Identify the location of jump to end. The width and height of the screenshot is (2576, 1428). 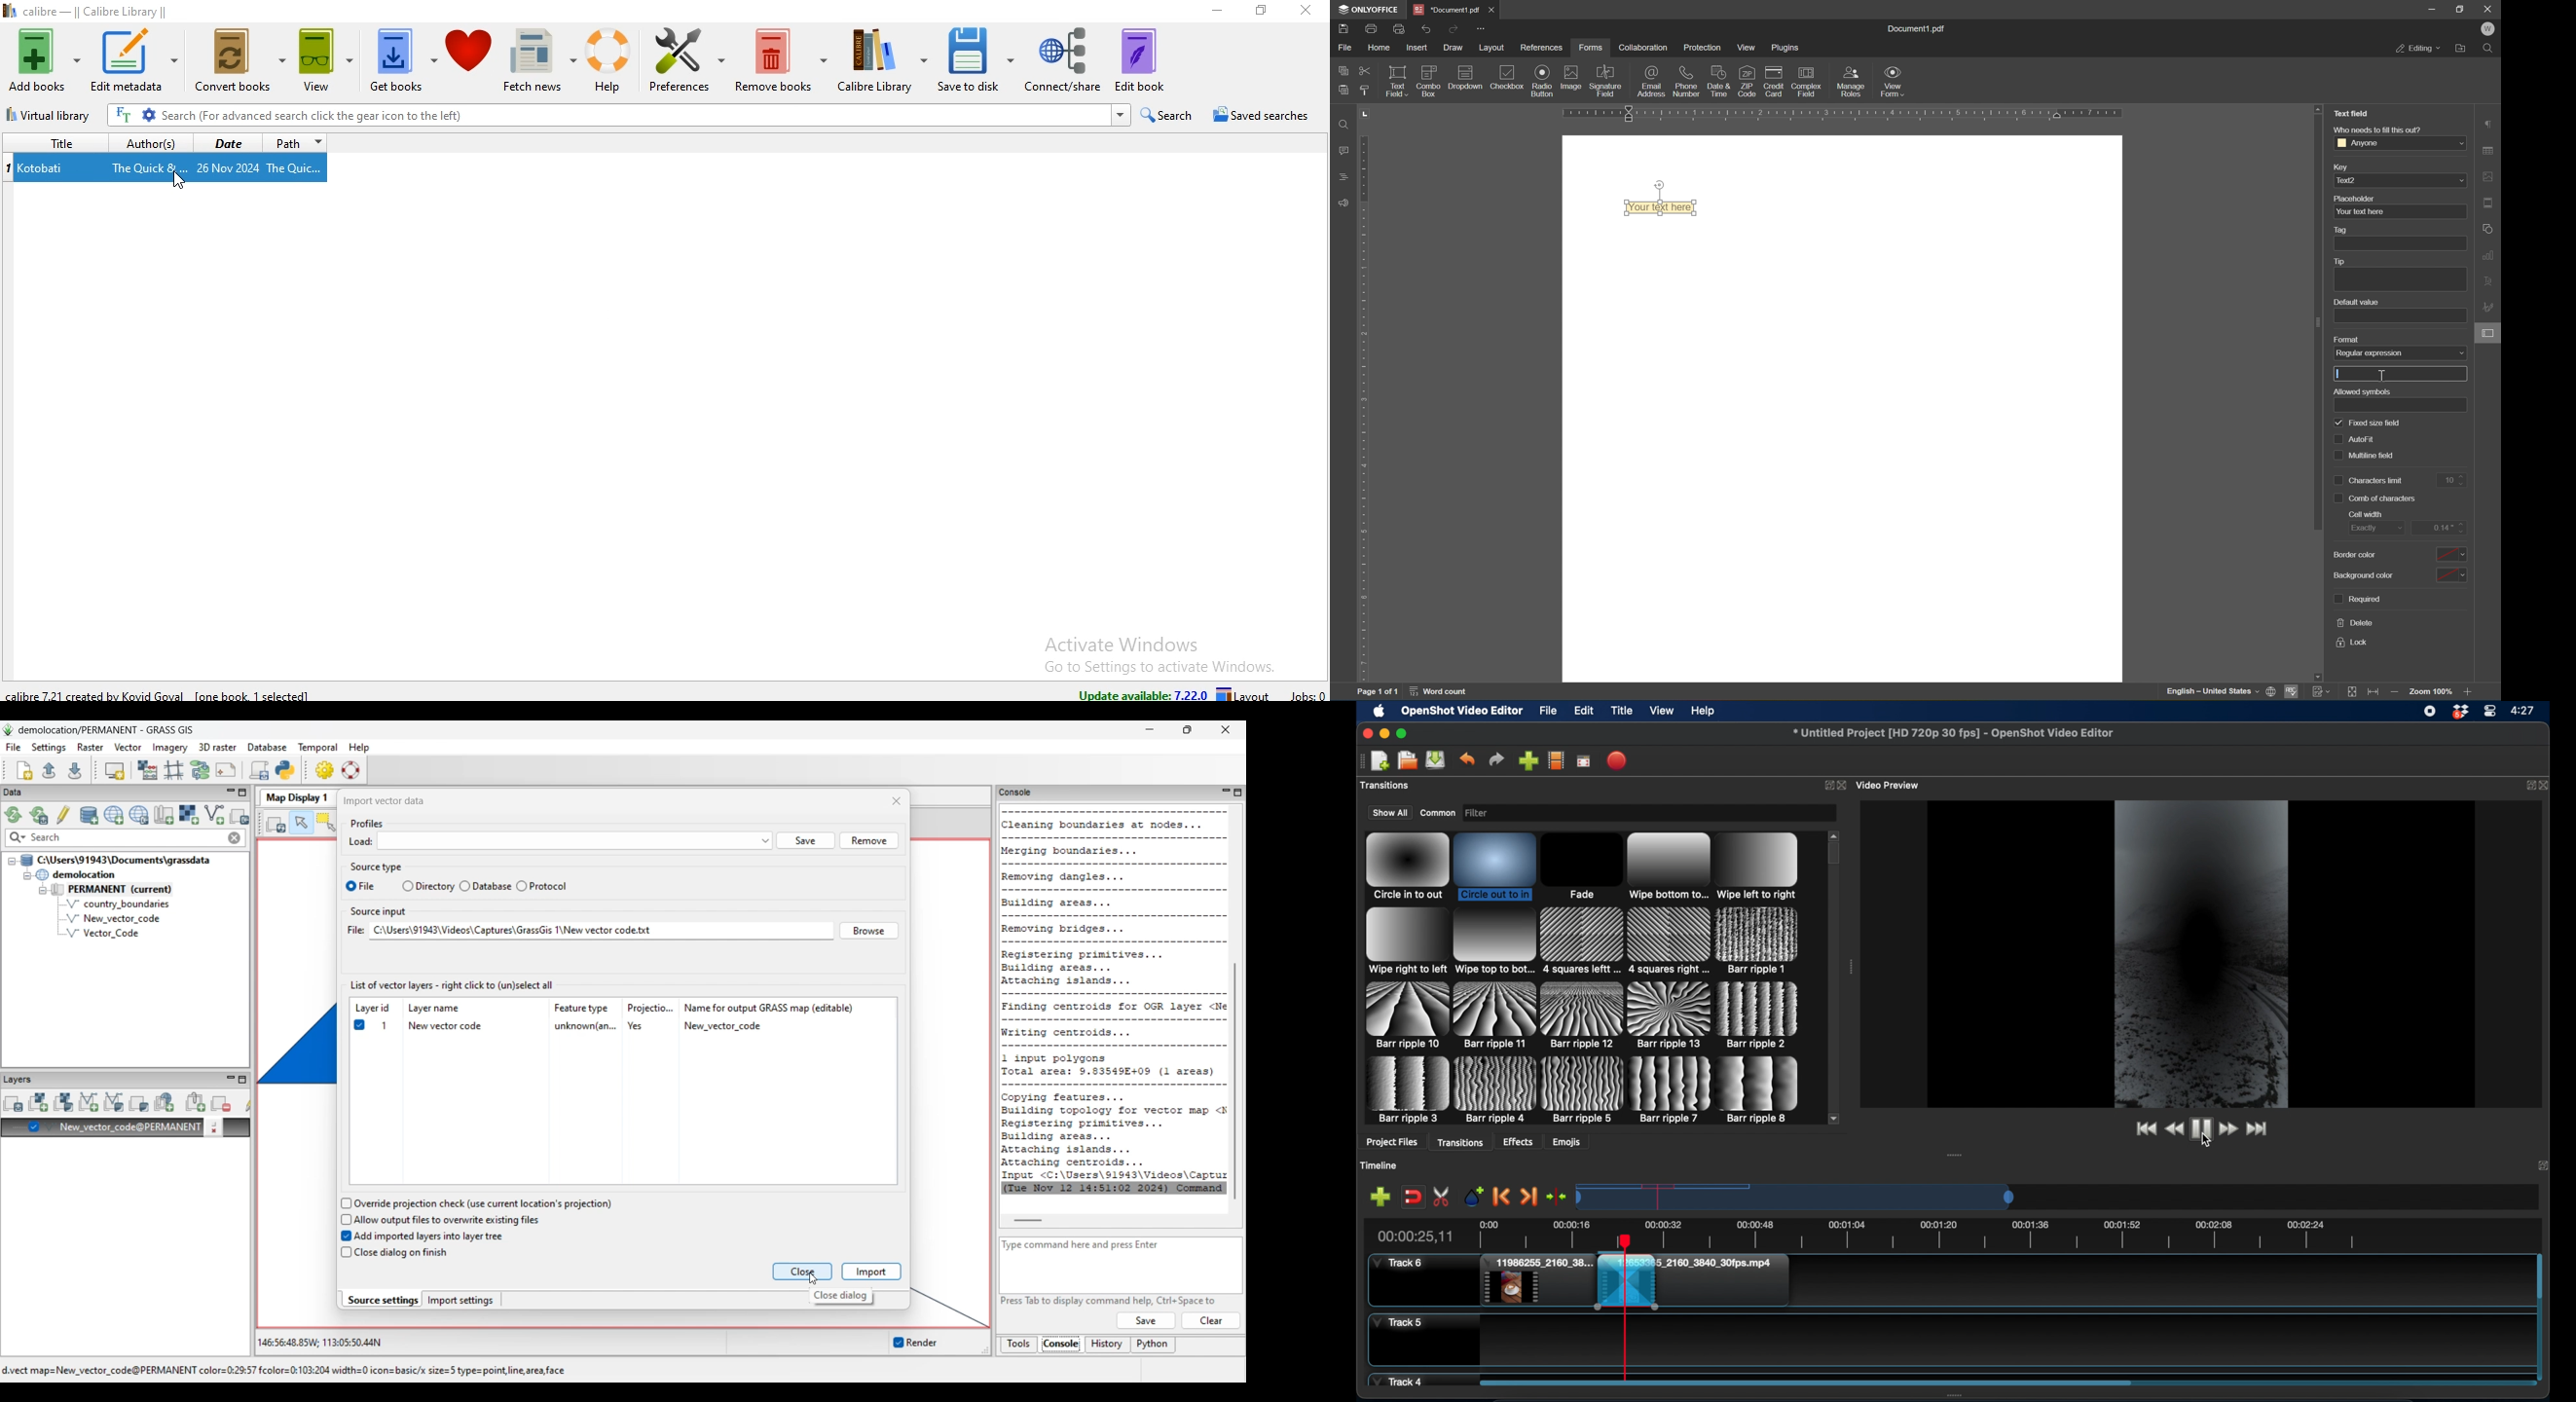
(2259, 1129).